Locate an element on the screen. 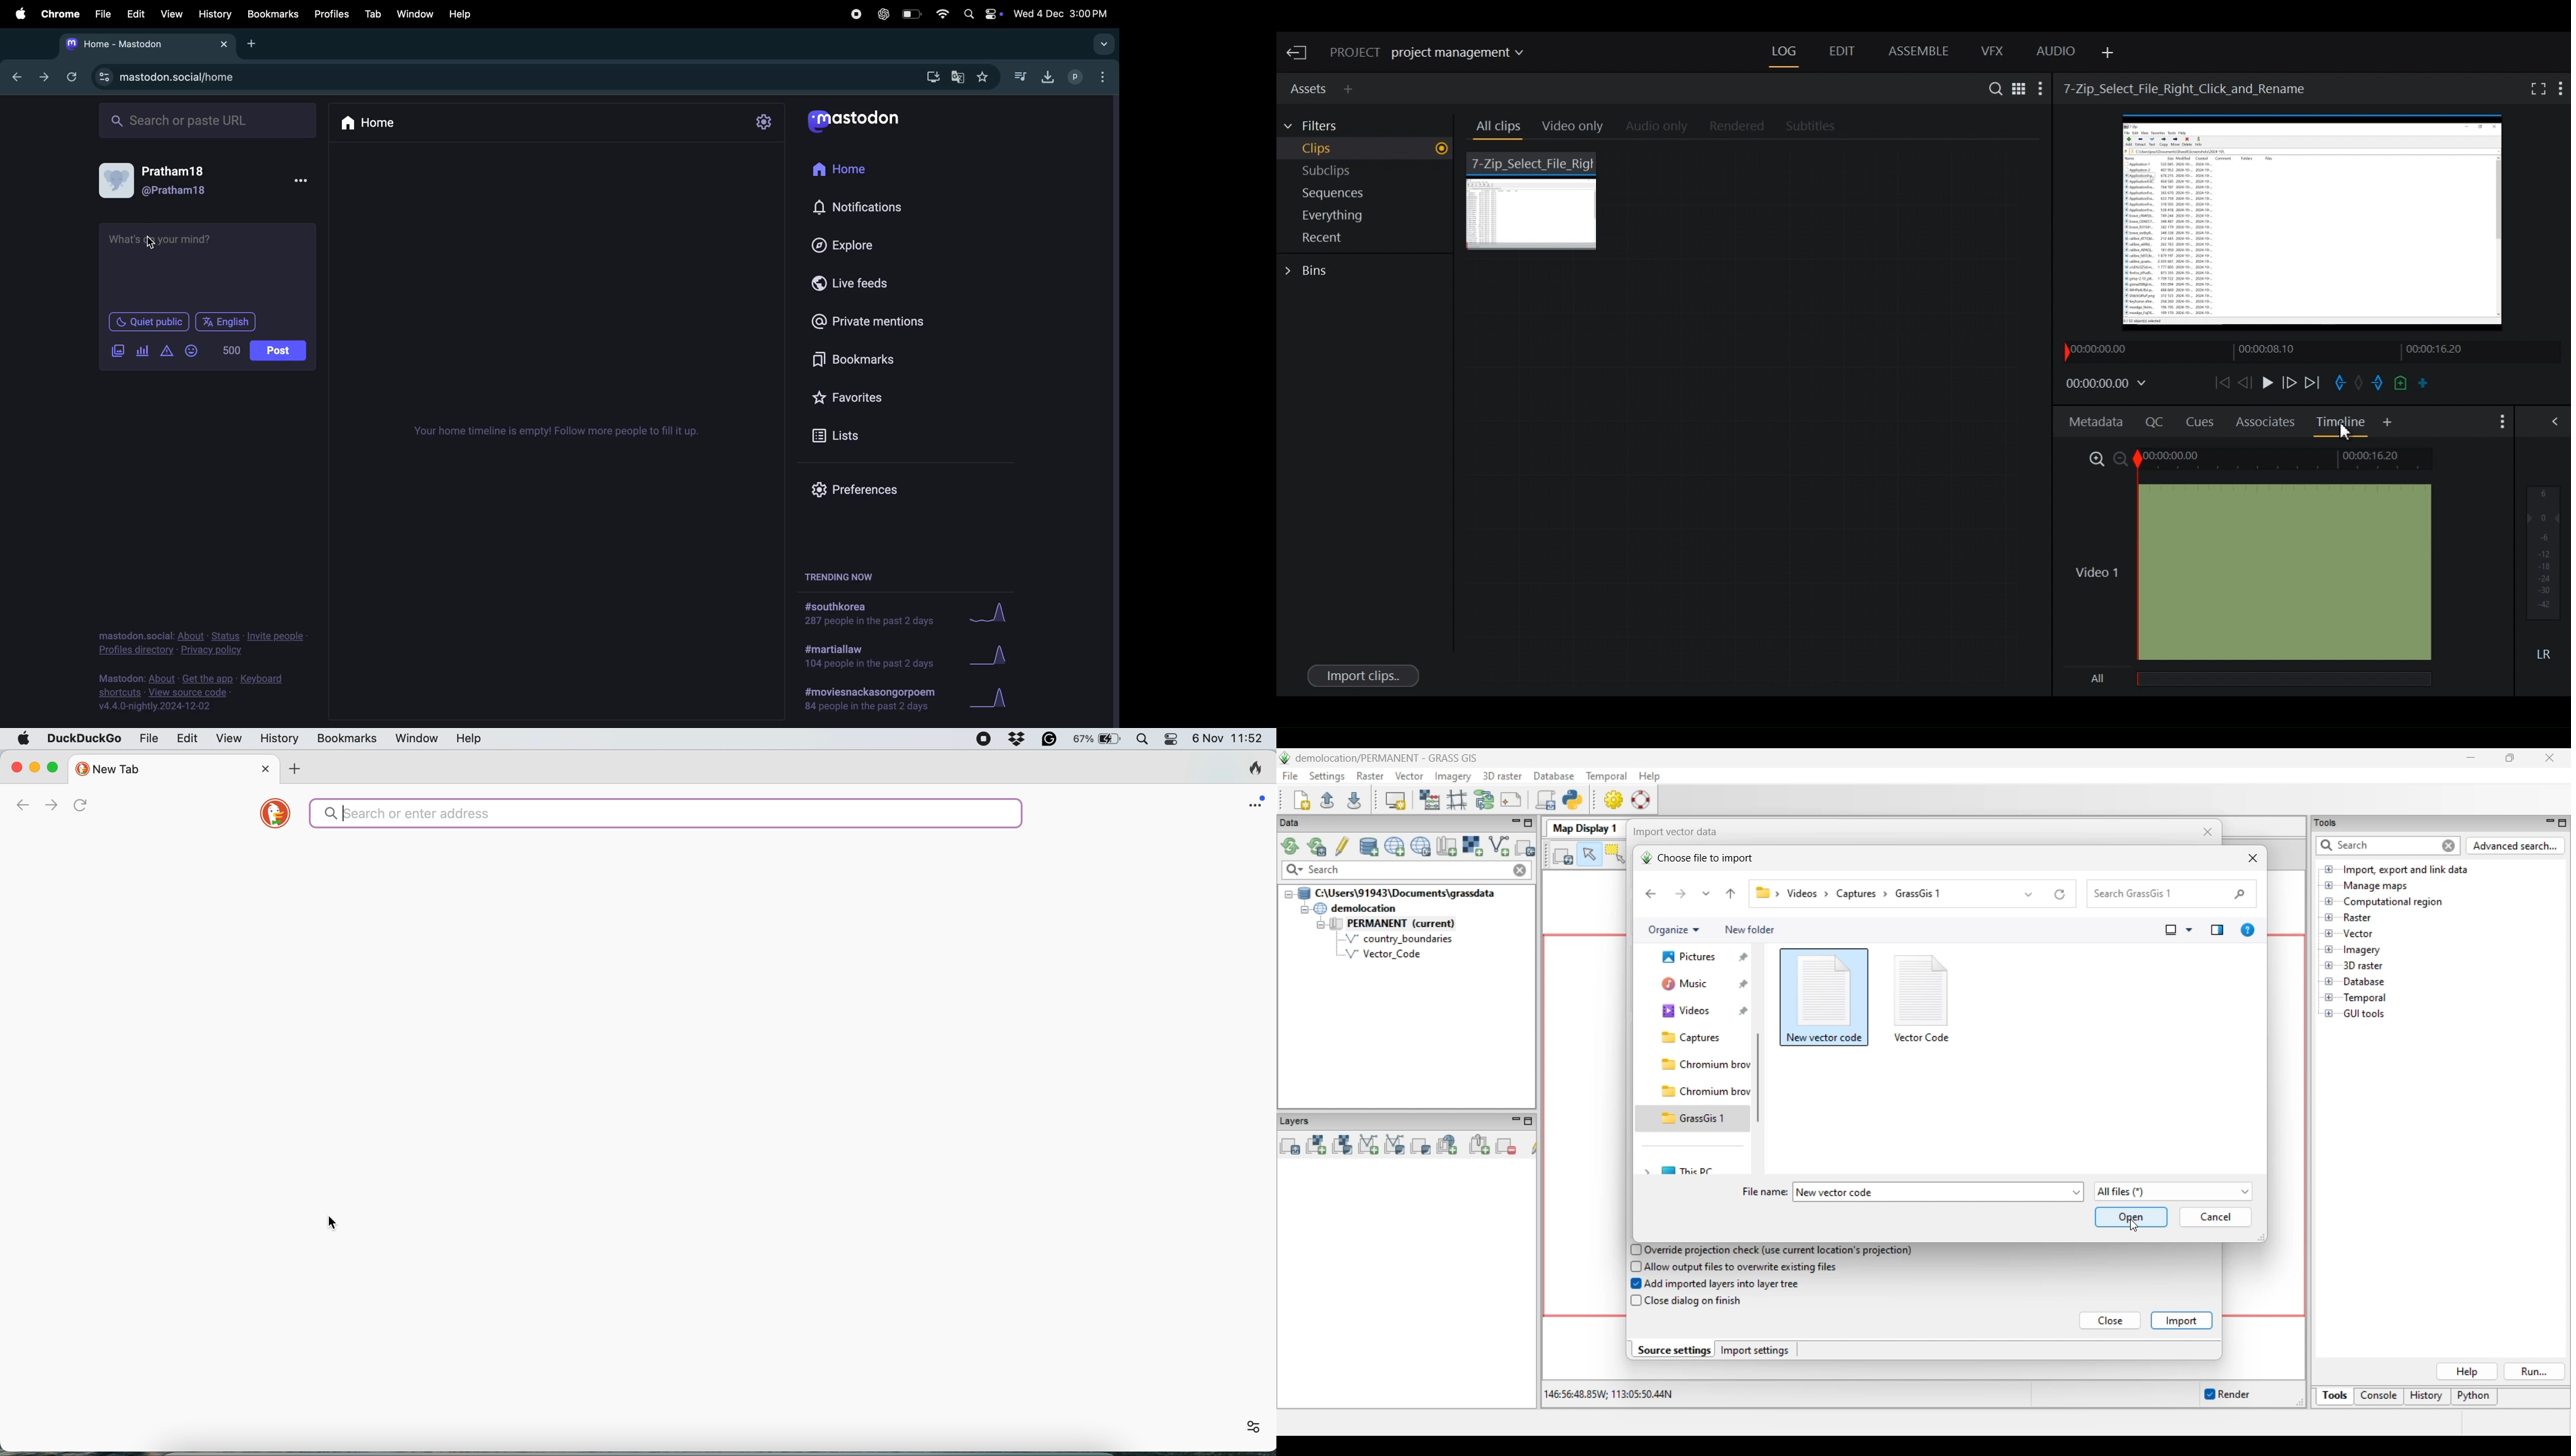 This screenshot has width=2576, height=1456. Show Subclips in current project is located at coordinates (1368, 173).